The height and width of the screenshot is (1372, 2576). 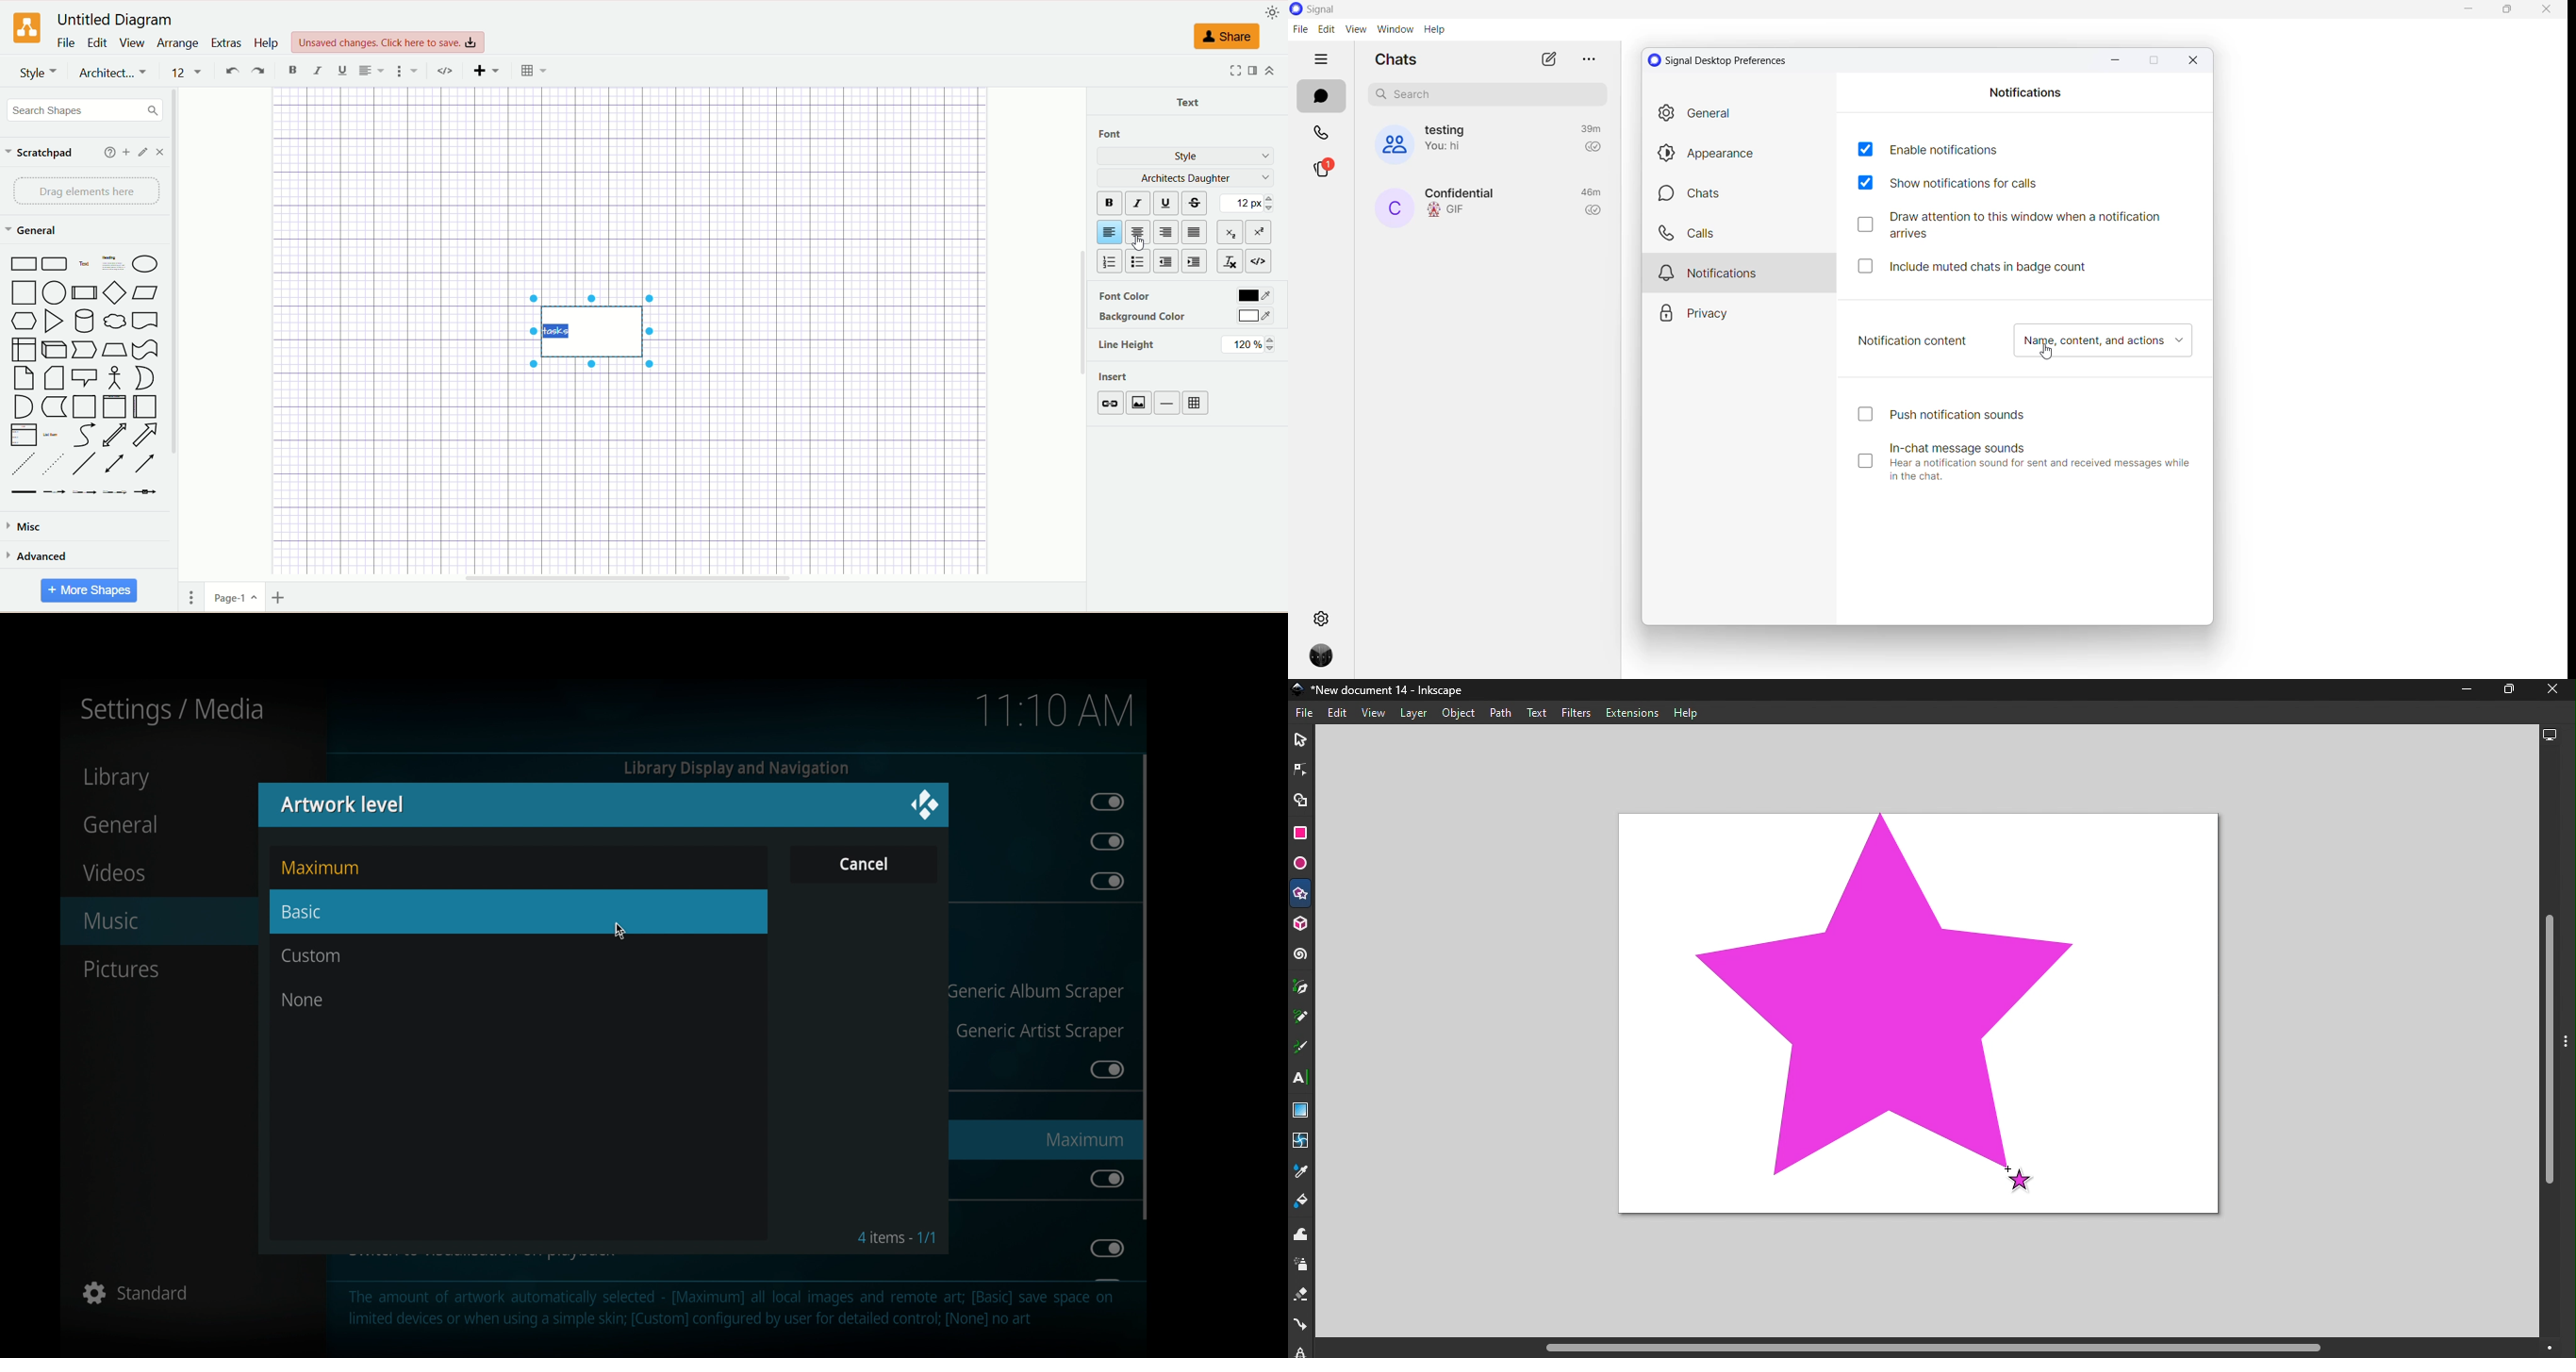 I want to click on Sparsely Dotted Line, so click(x=52, y=466).